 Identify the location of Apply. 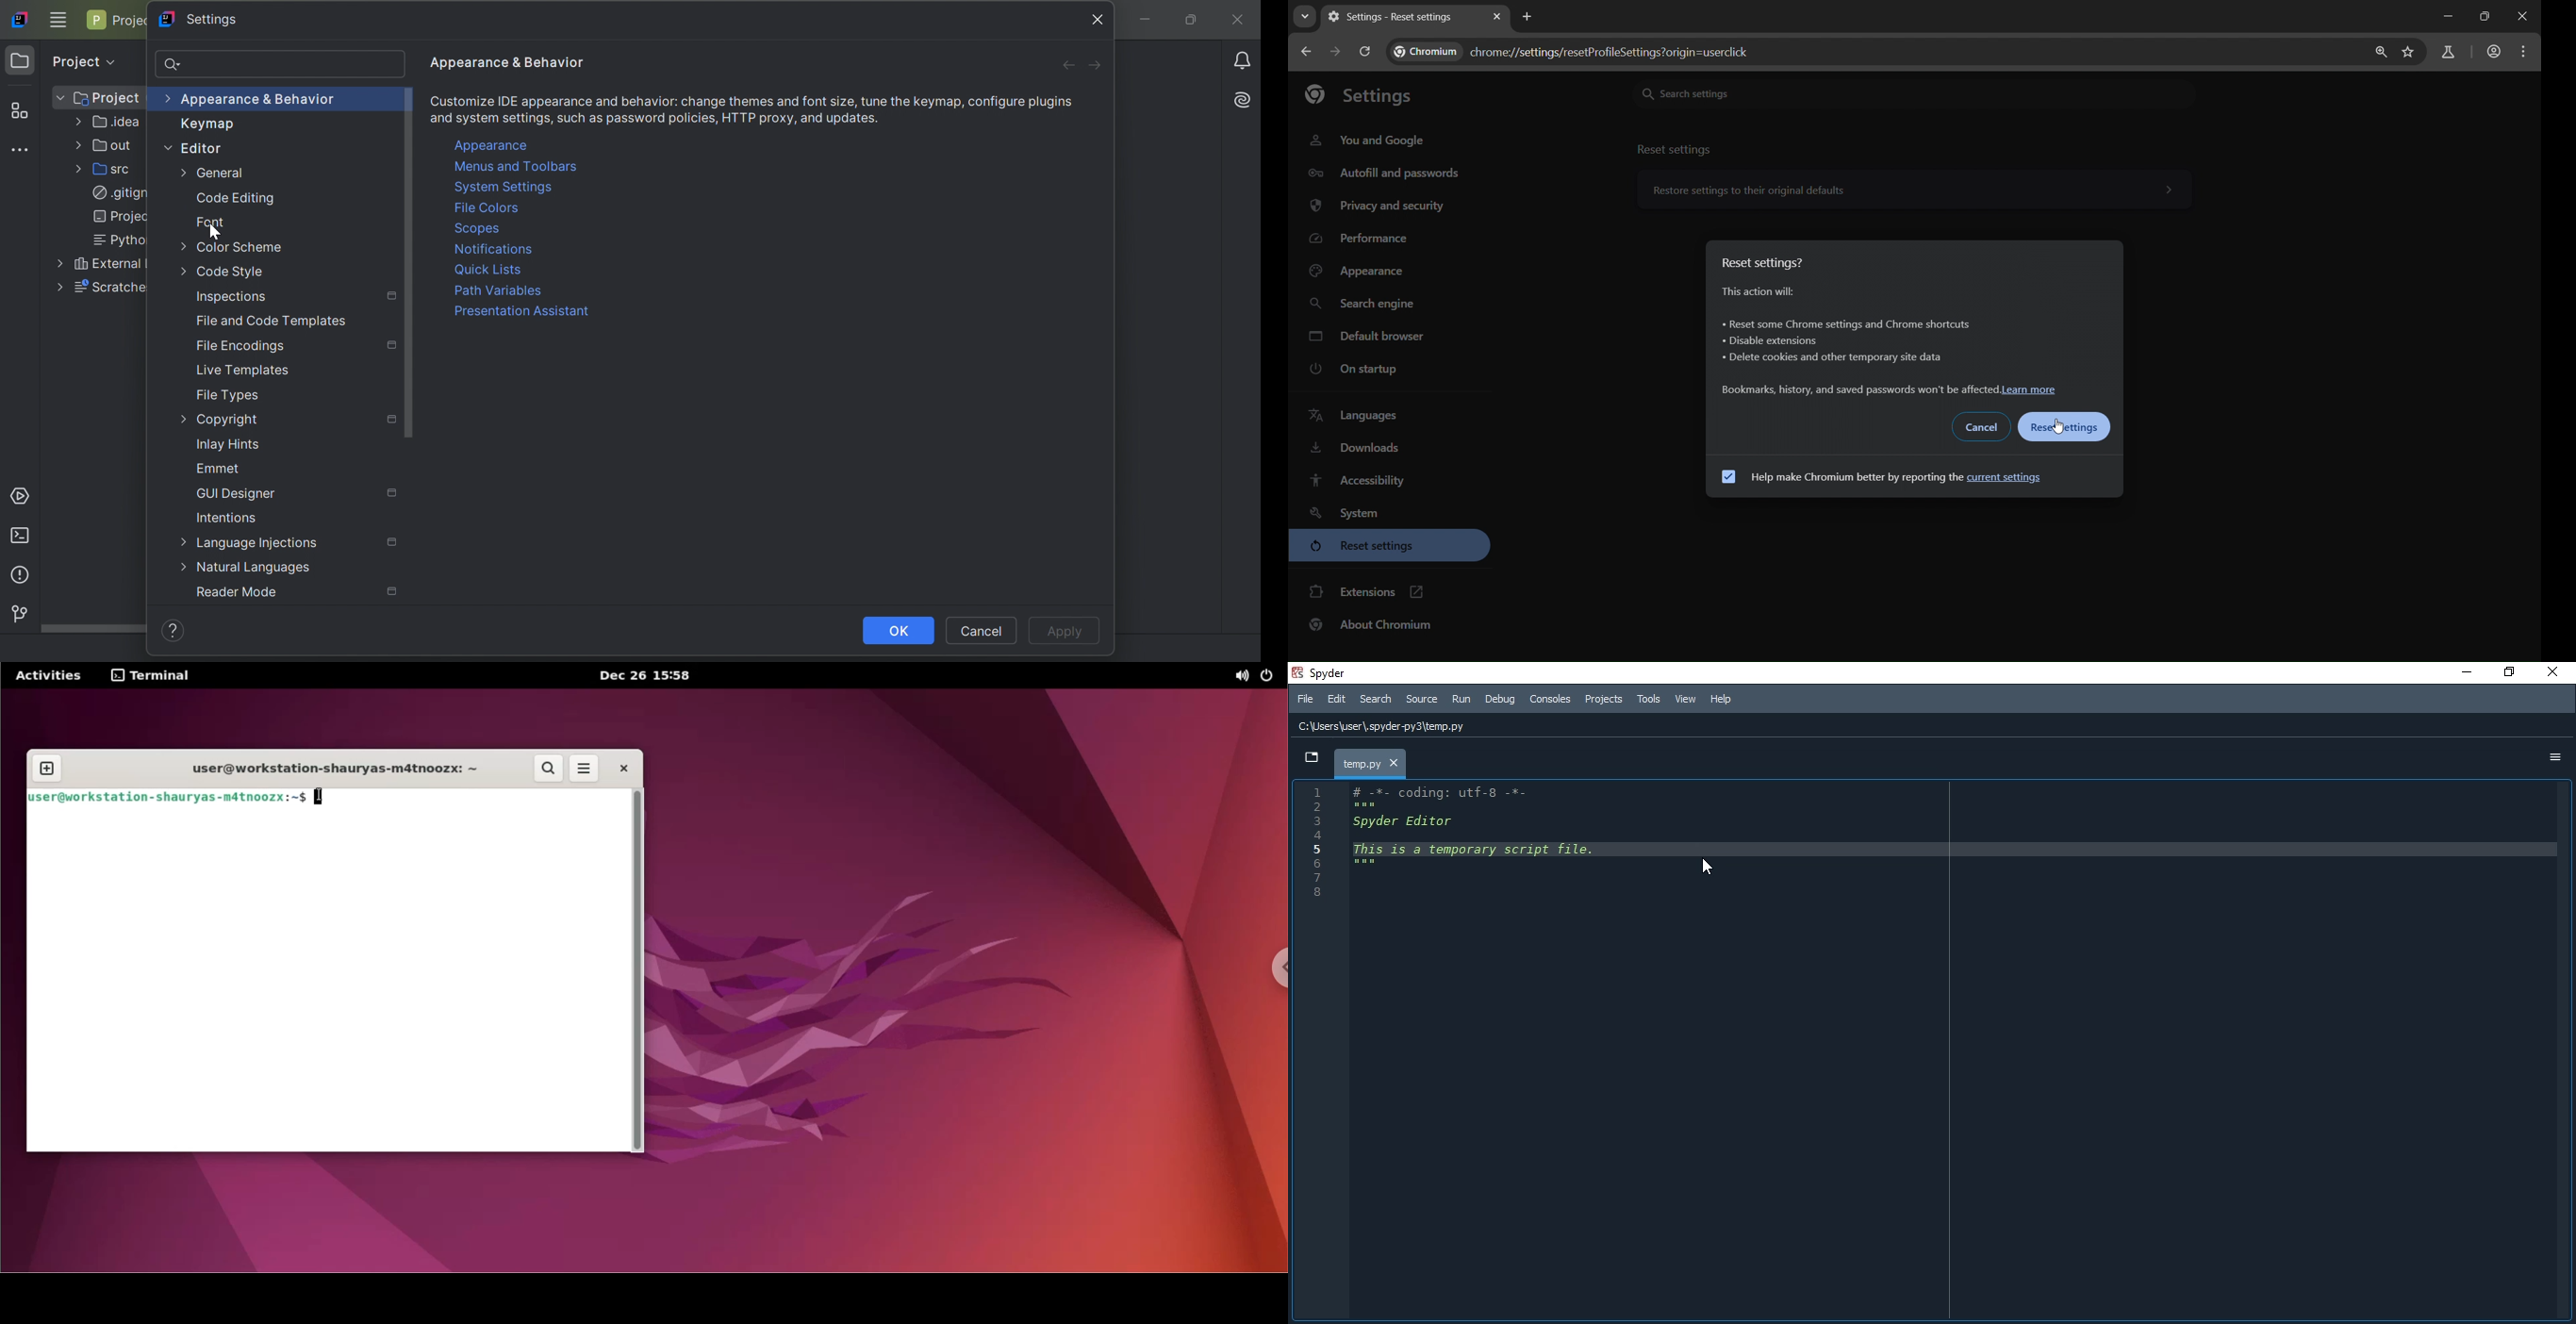
(1068, 632).